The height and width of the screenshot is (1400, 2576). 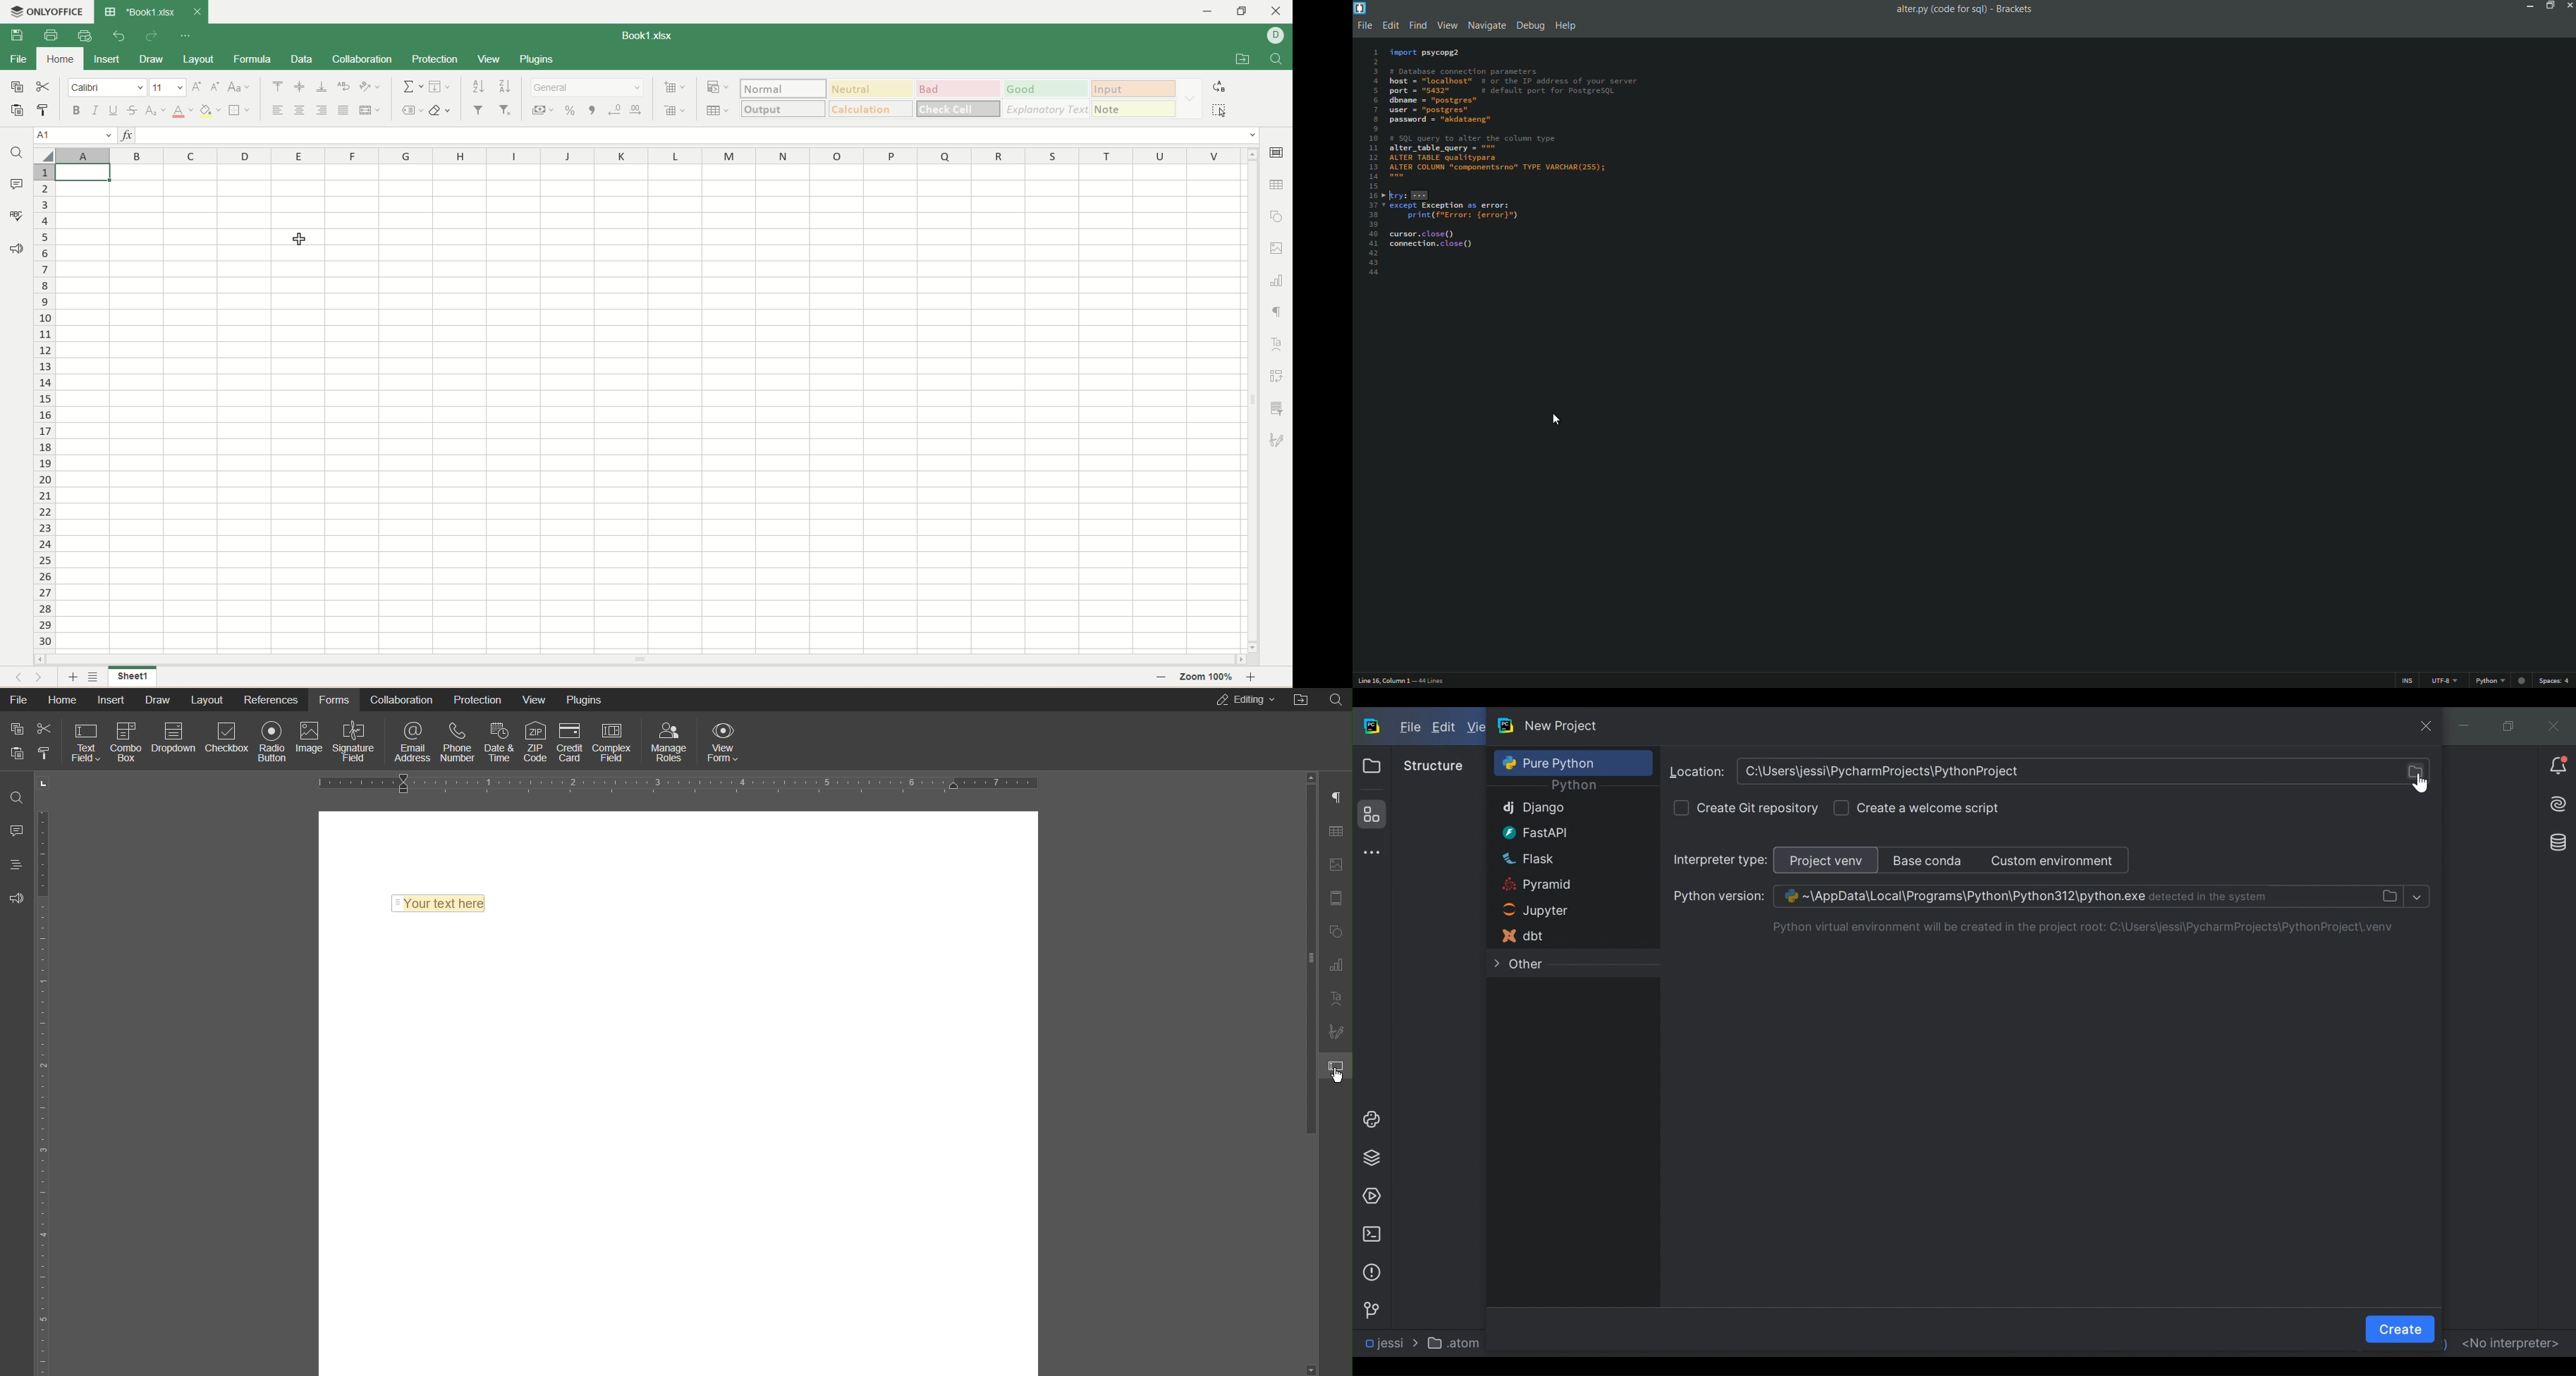 I want to click on input line, so click(x=699, y=135).